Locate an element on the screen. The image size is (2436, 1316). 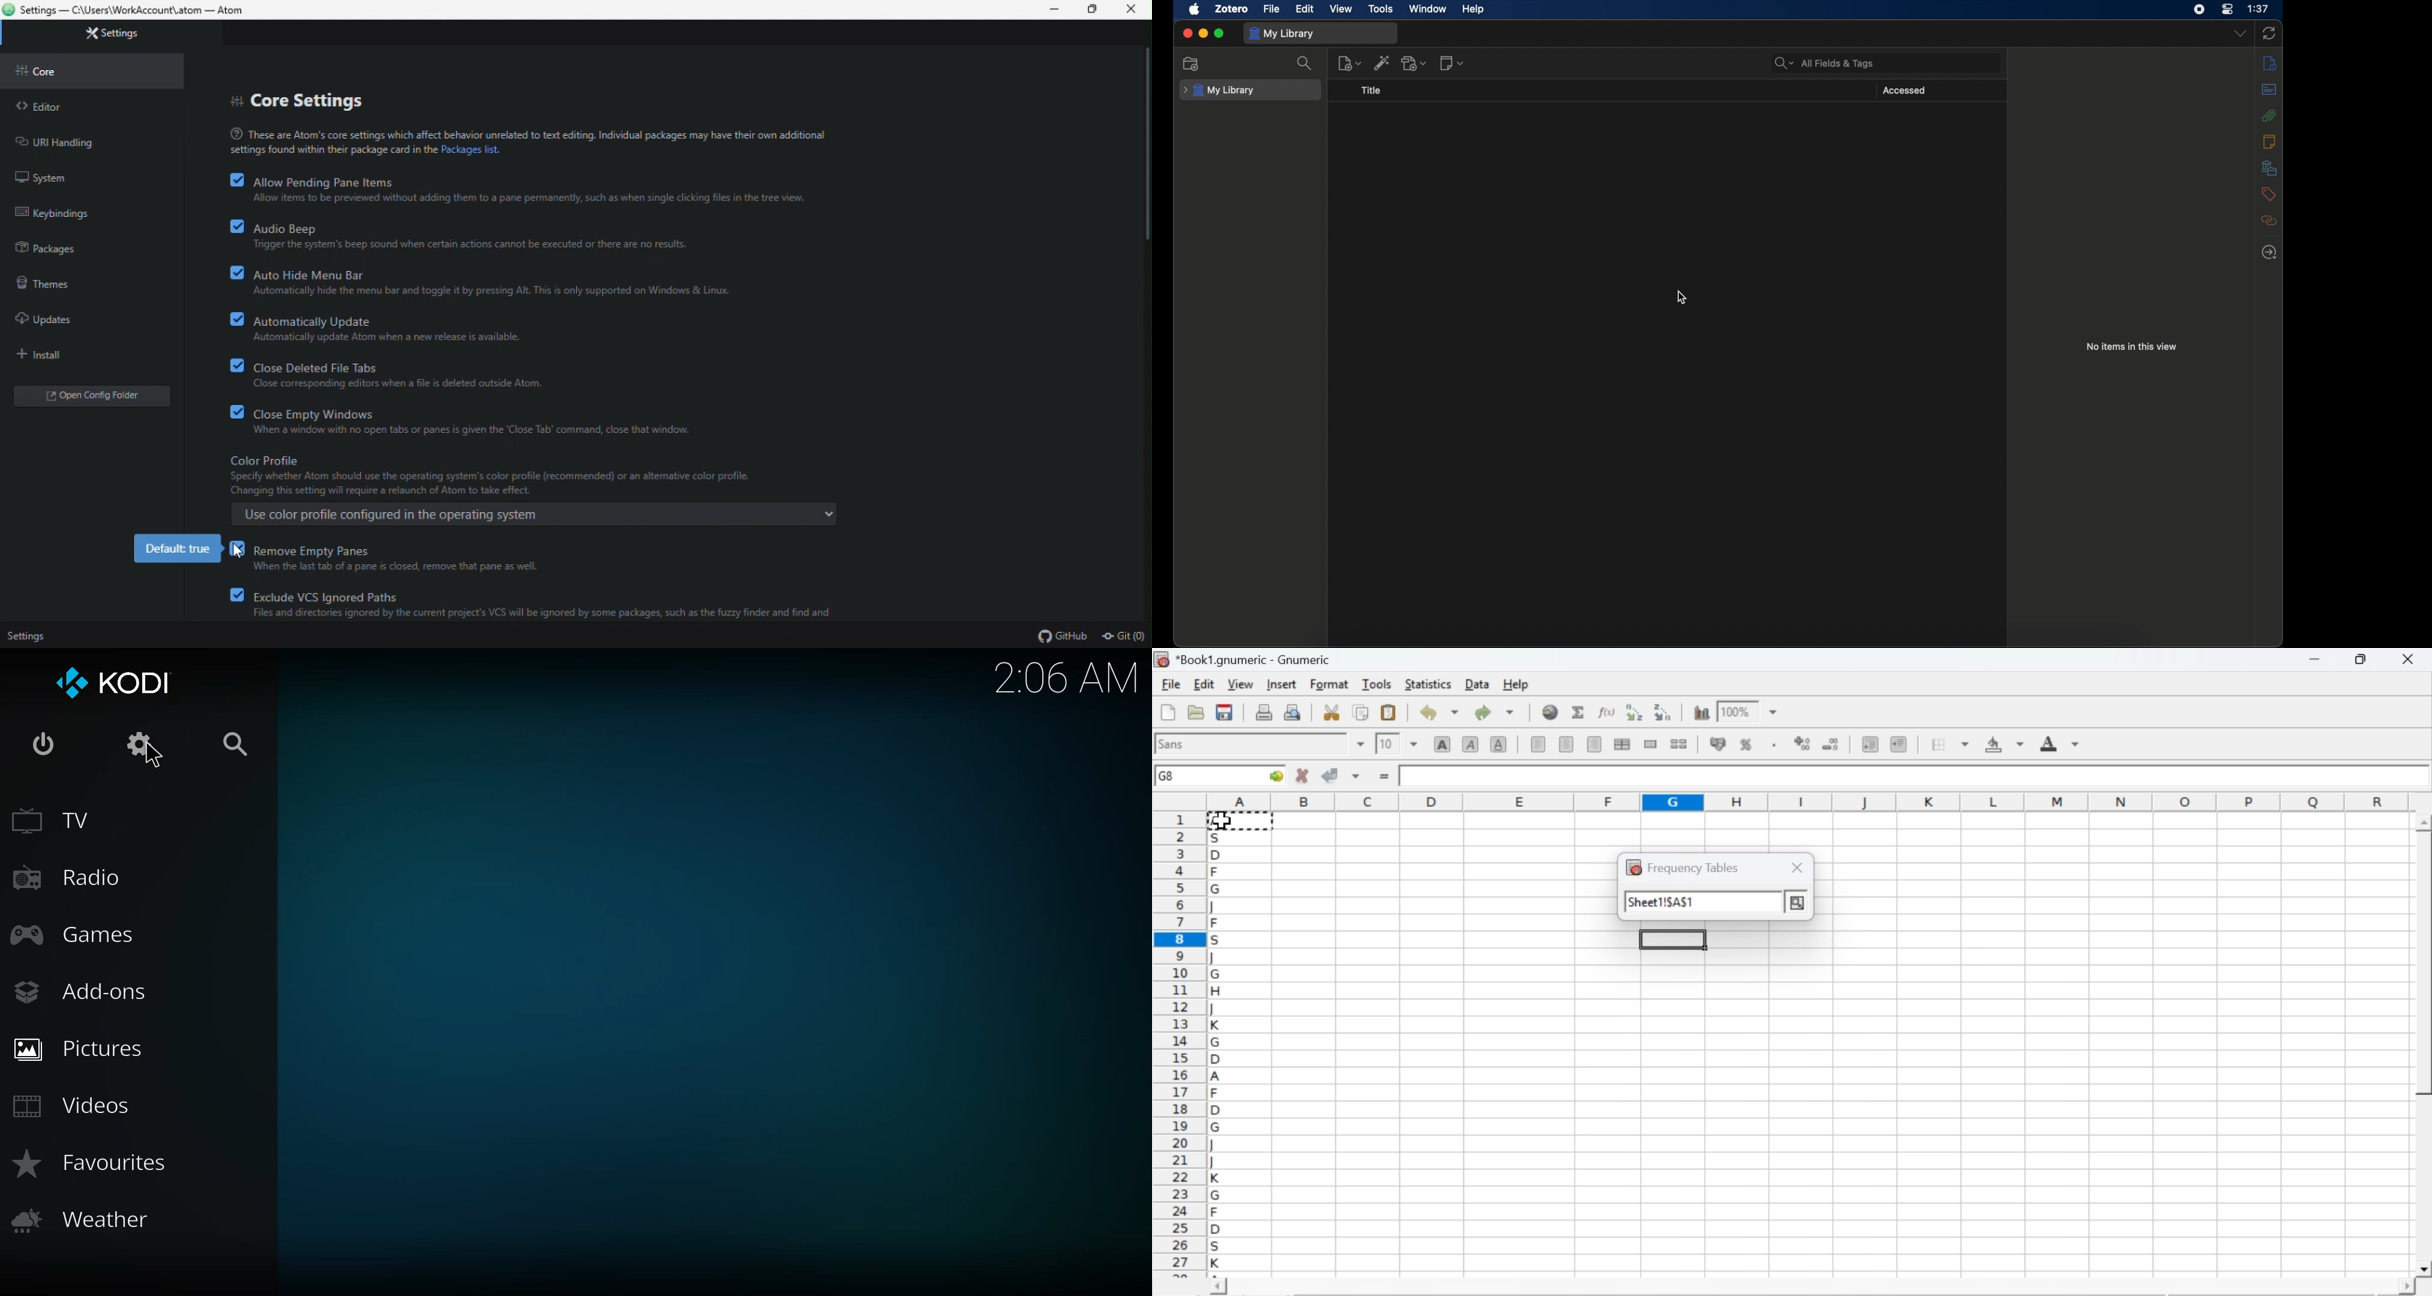
checkbox is located at coordinates (230, 272).